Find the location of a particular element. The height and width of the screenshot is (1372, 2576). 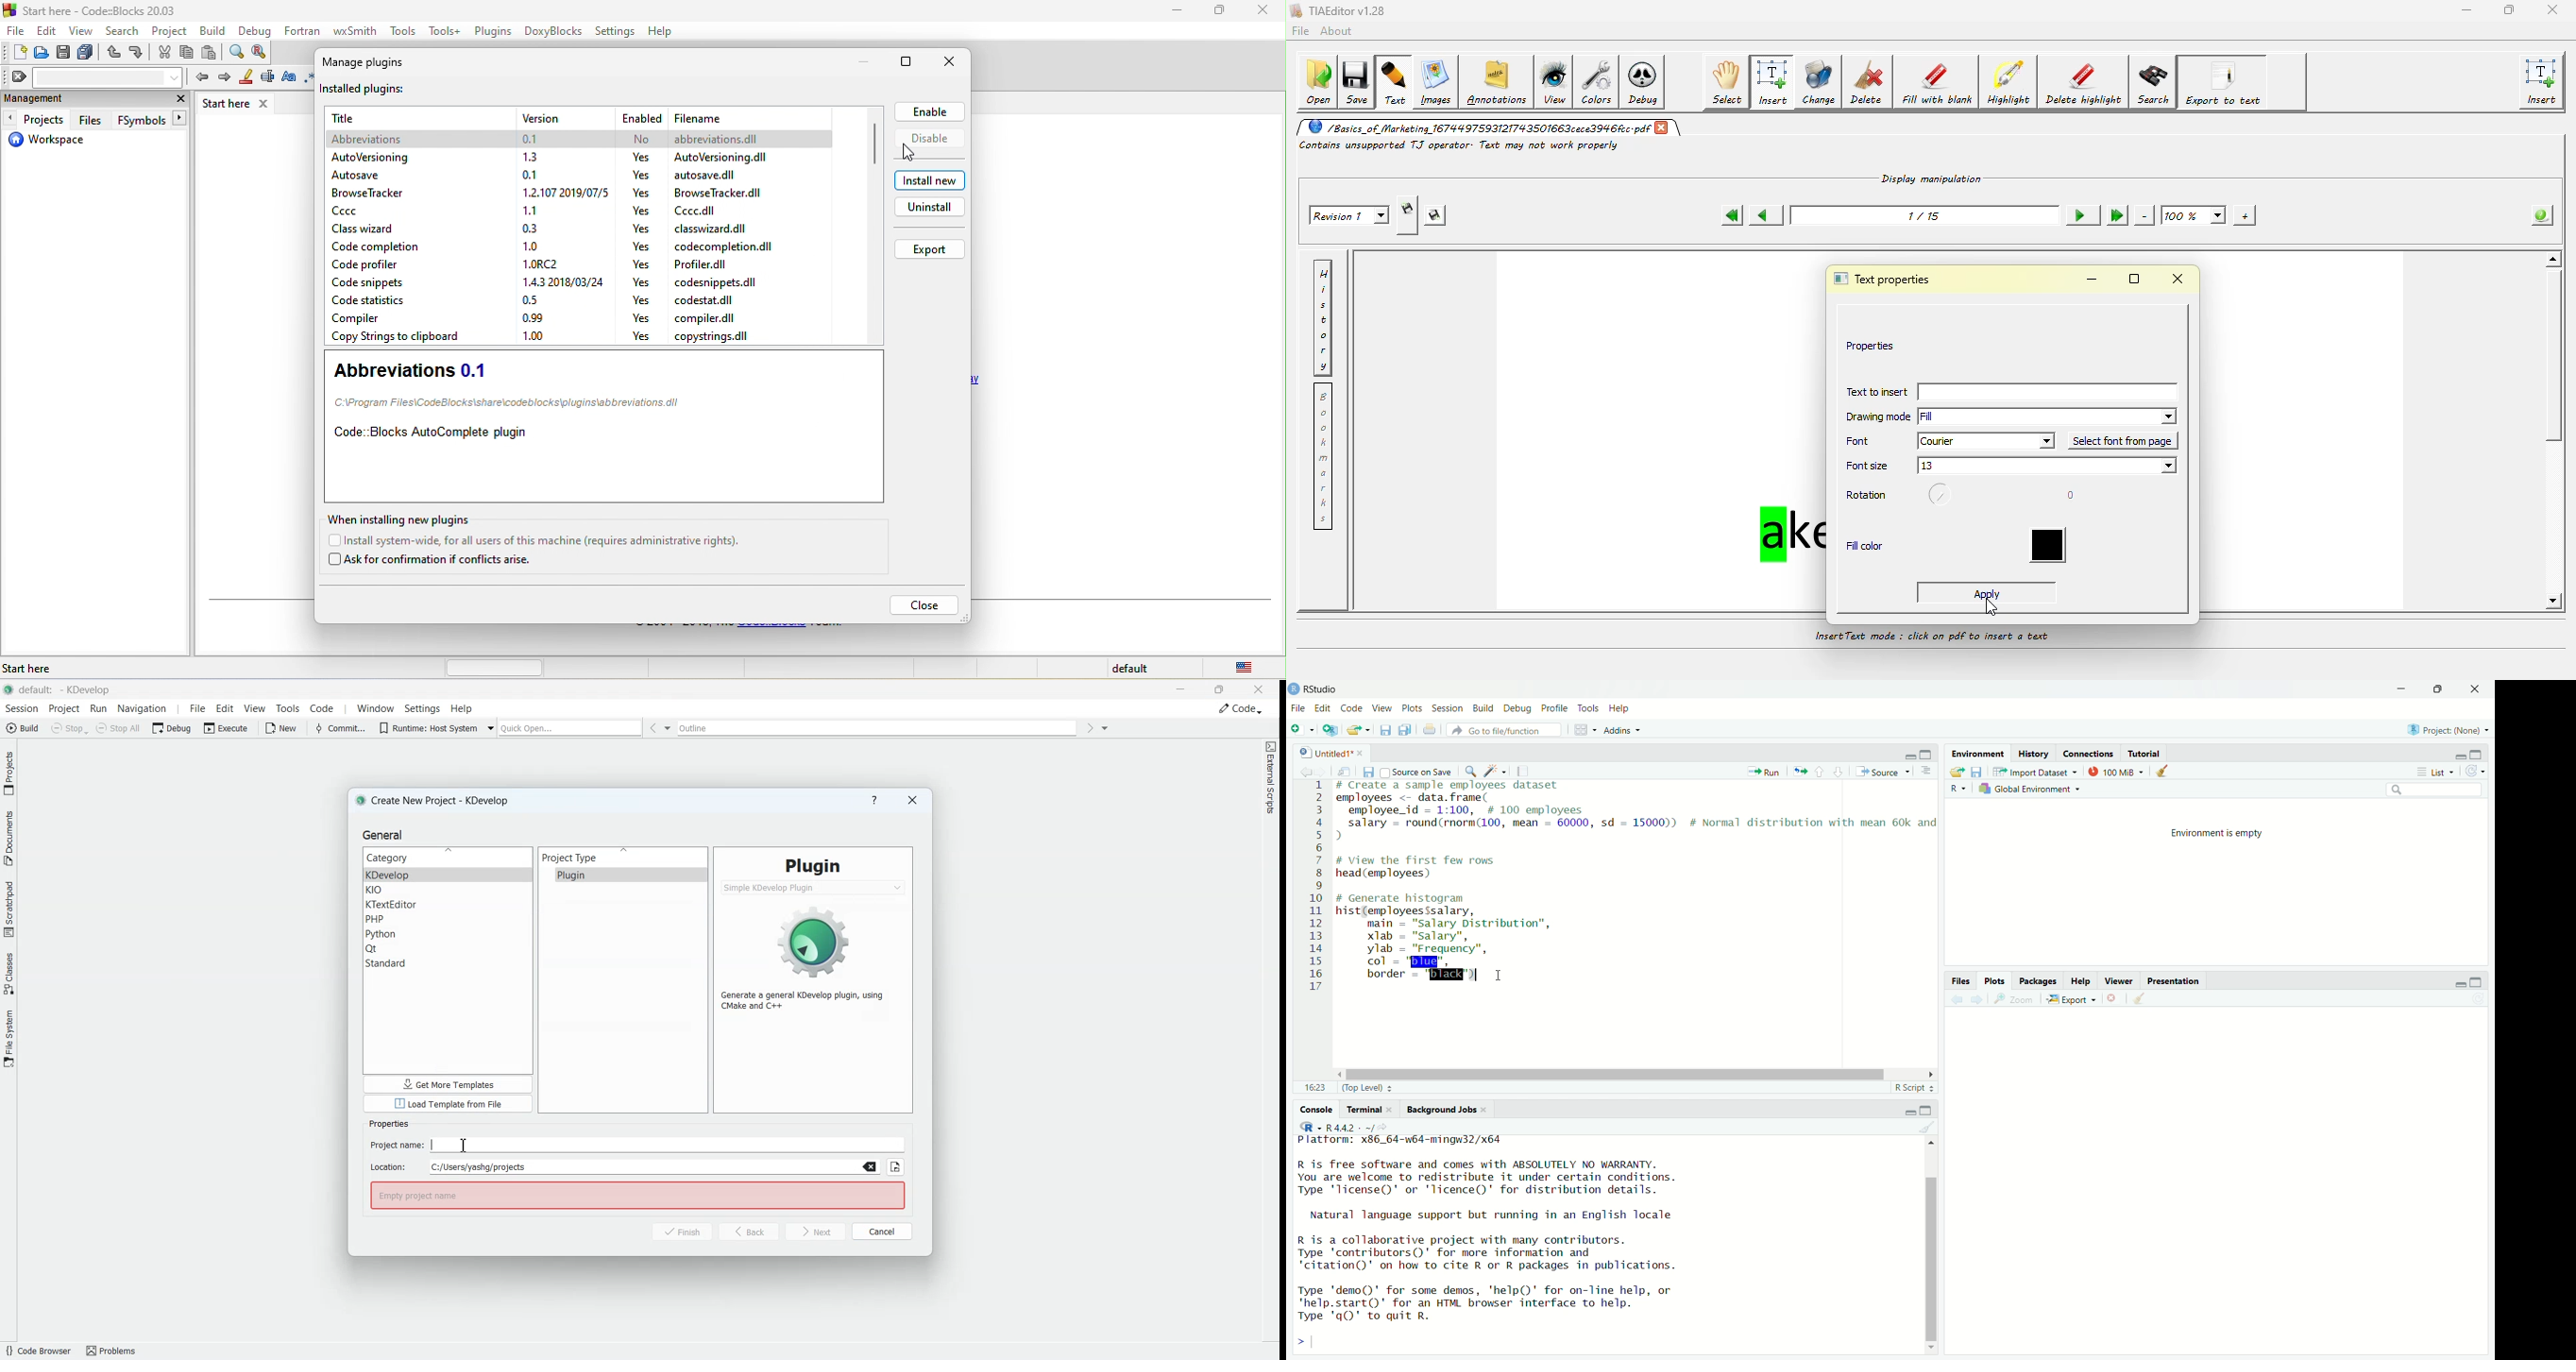

Text is located at coordinates (637, 1195).